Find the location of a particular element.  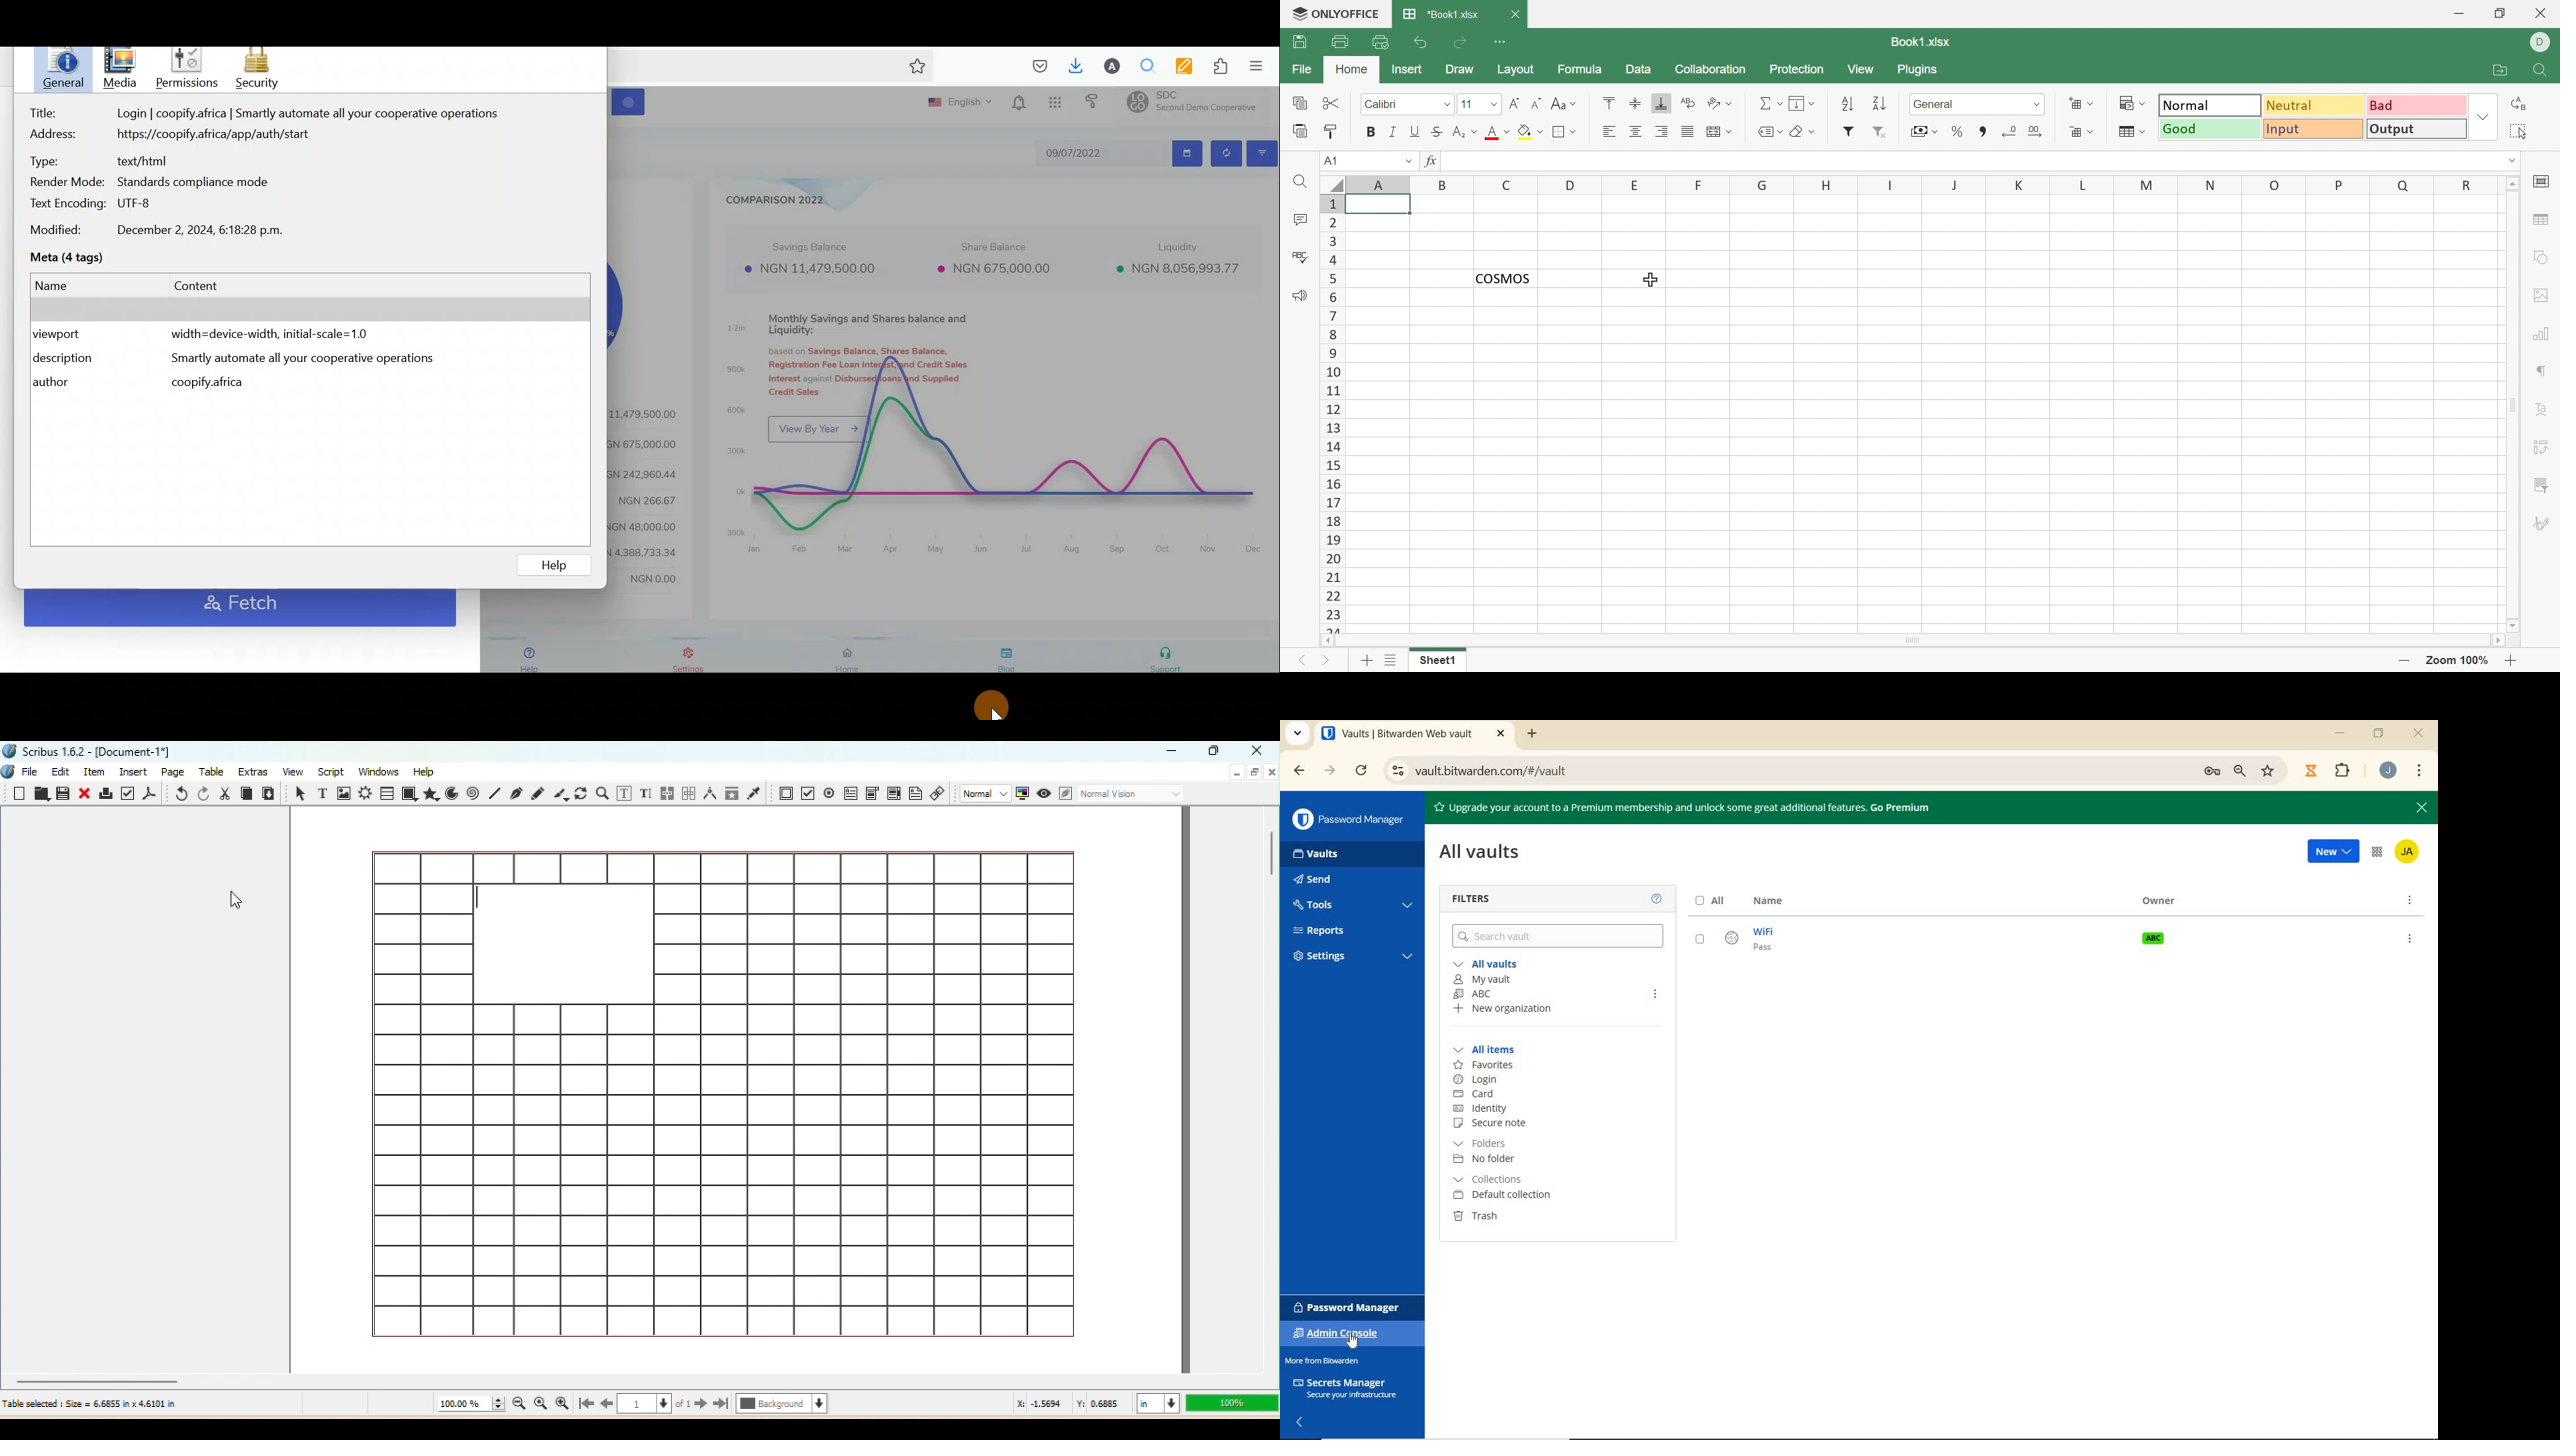

Page is located at coordinates (175, 771).